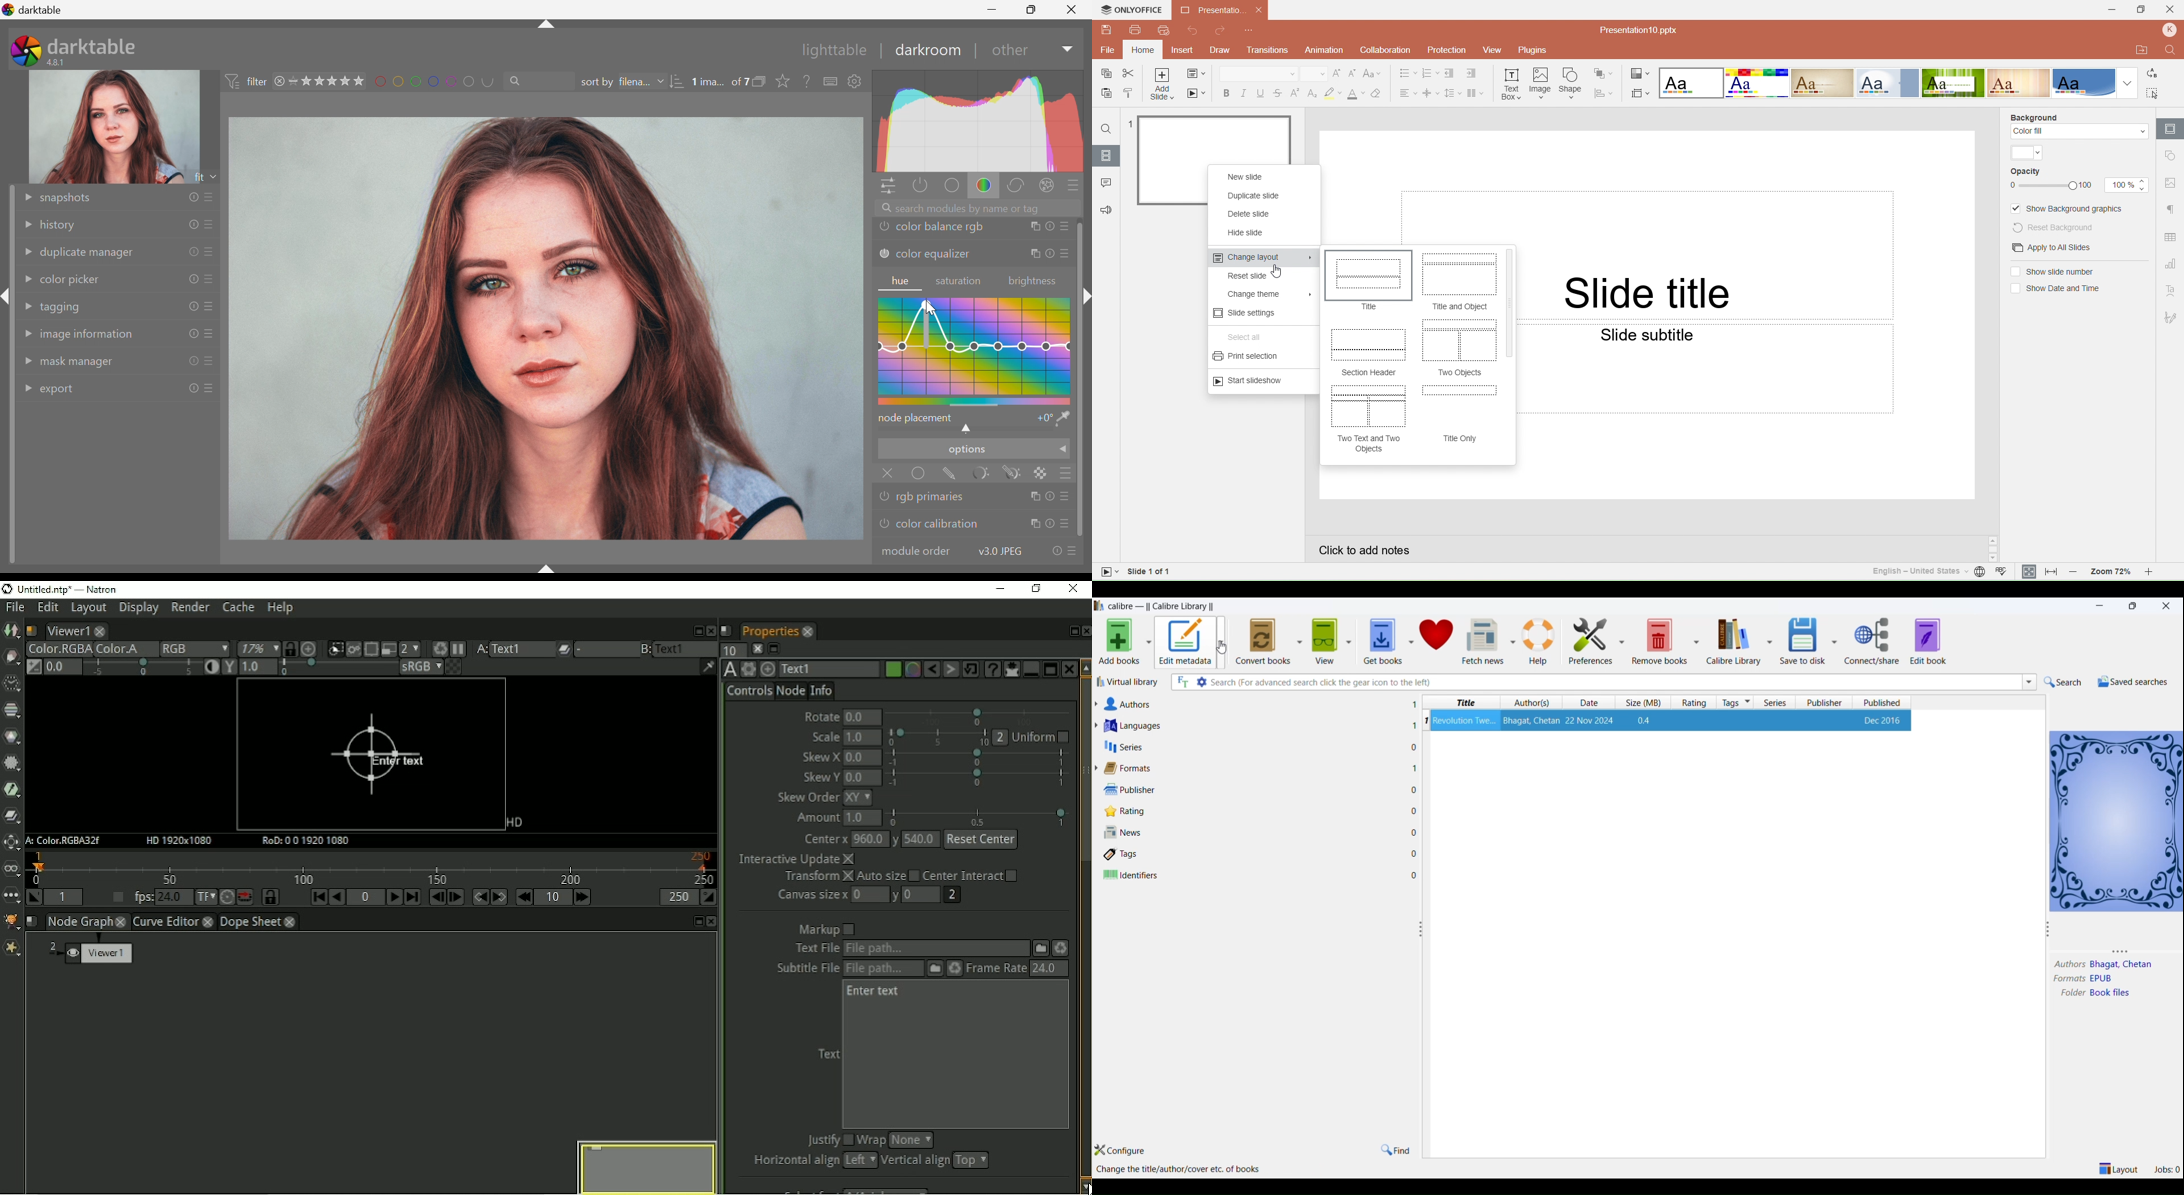  I want to click on Insert shape, so click(1570, 83).